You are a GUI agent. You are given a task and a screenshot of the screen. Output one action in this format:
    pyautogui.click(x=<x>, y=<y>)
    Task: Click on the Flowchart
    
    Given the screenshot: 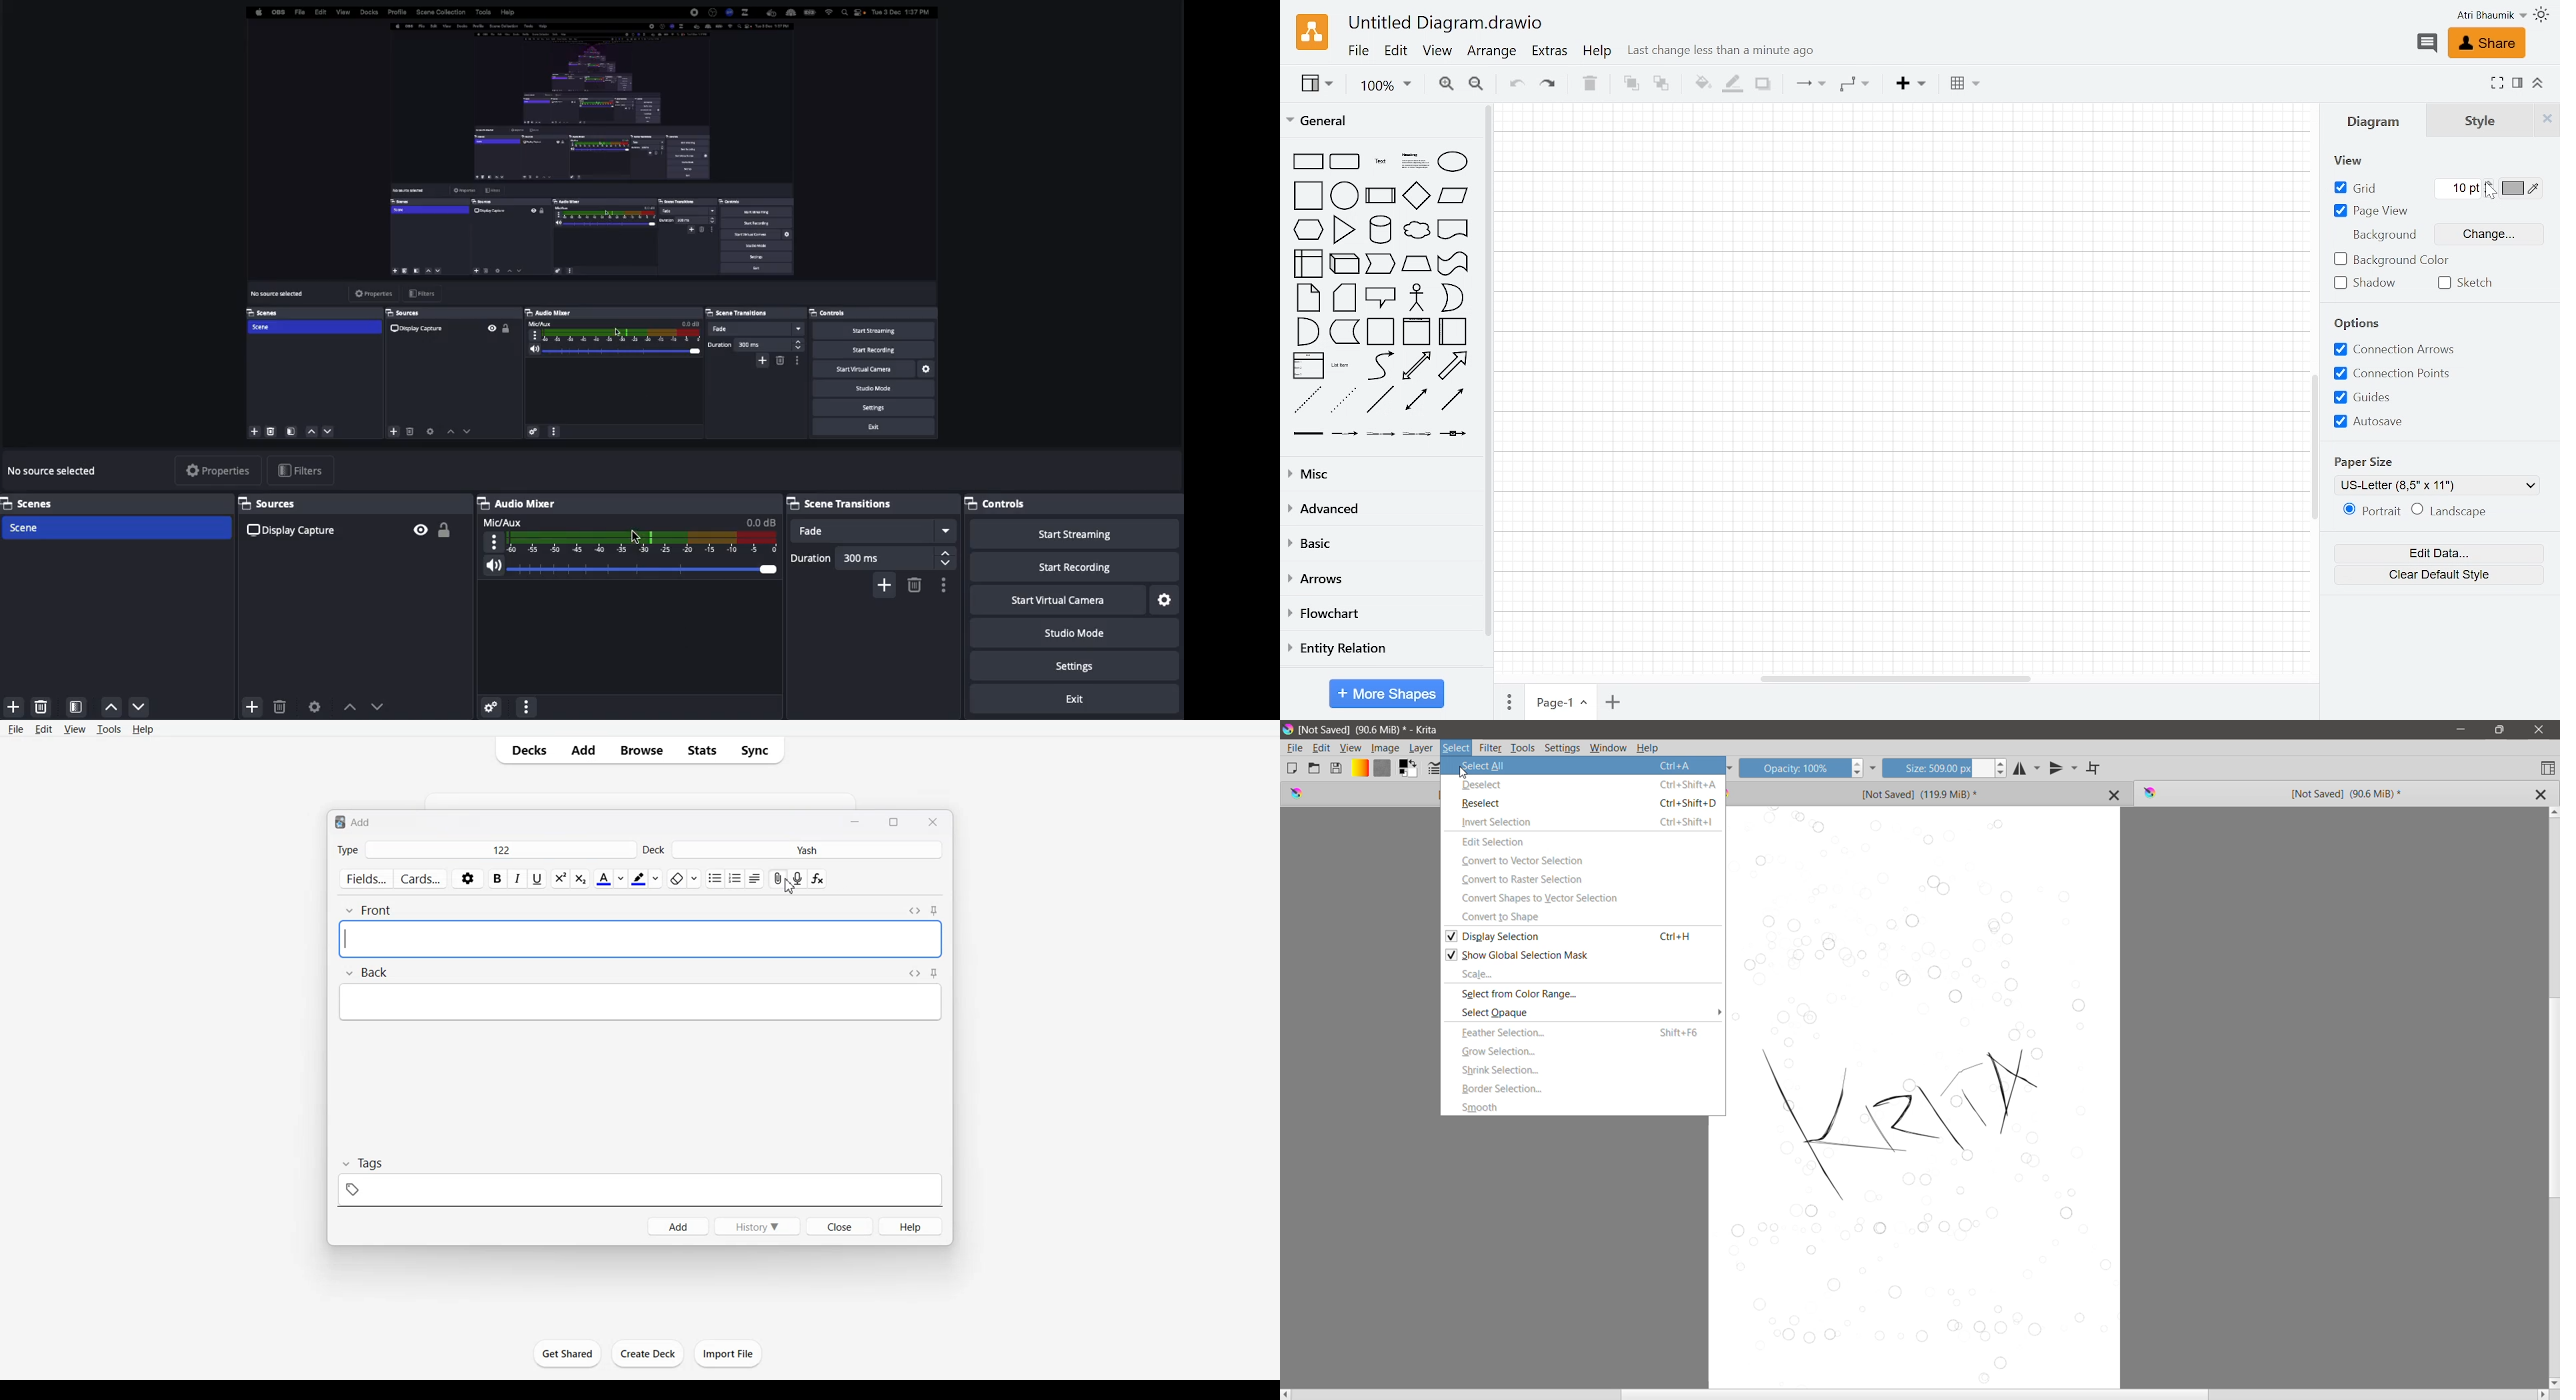 What is the action you would take?
    pyautogui.click(x=1379, y=616)
    